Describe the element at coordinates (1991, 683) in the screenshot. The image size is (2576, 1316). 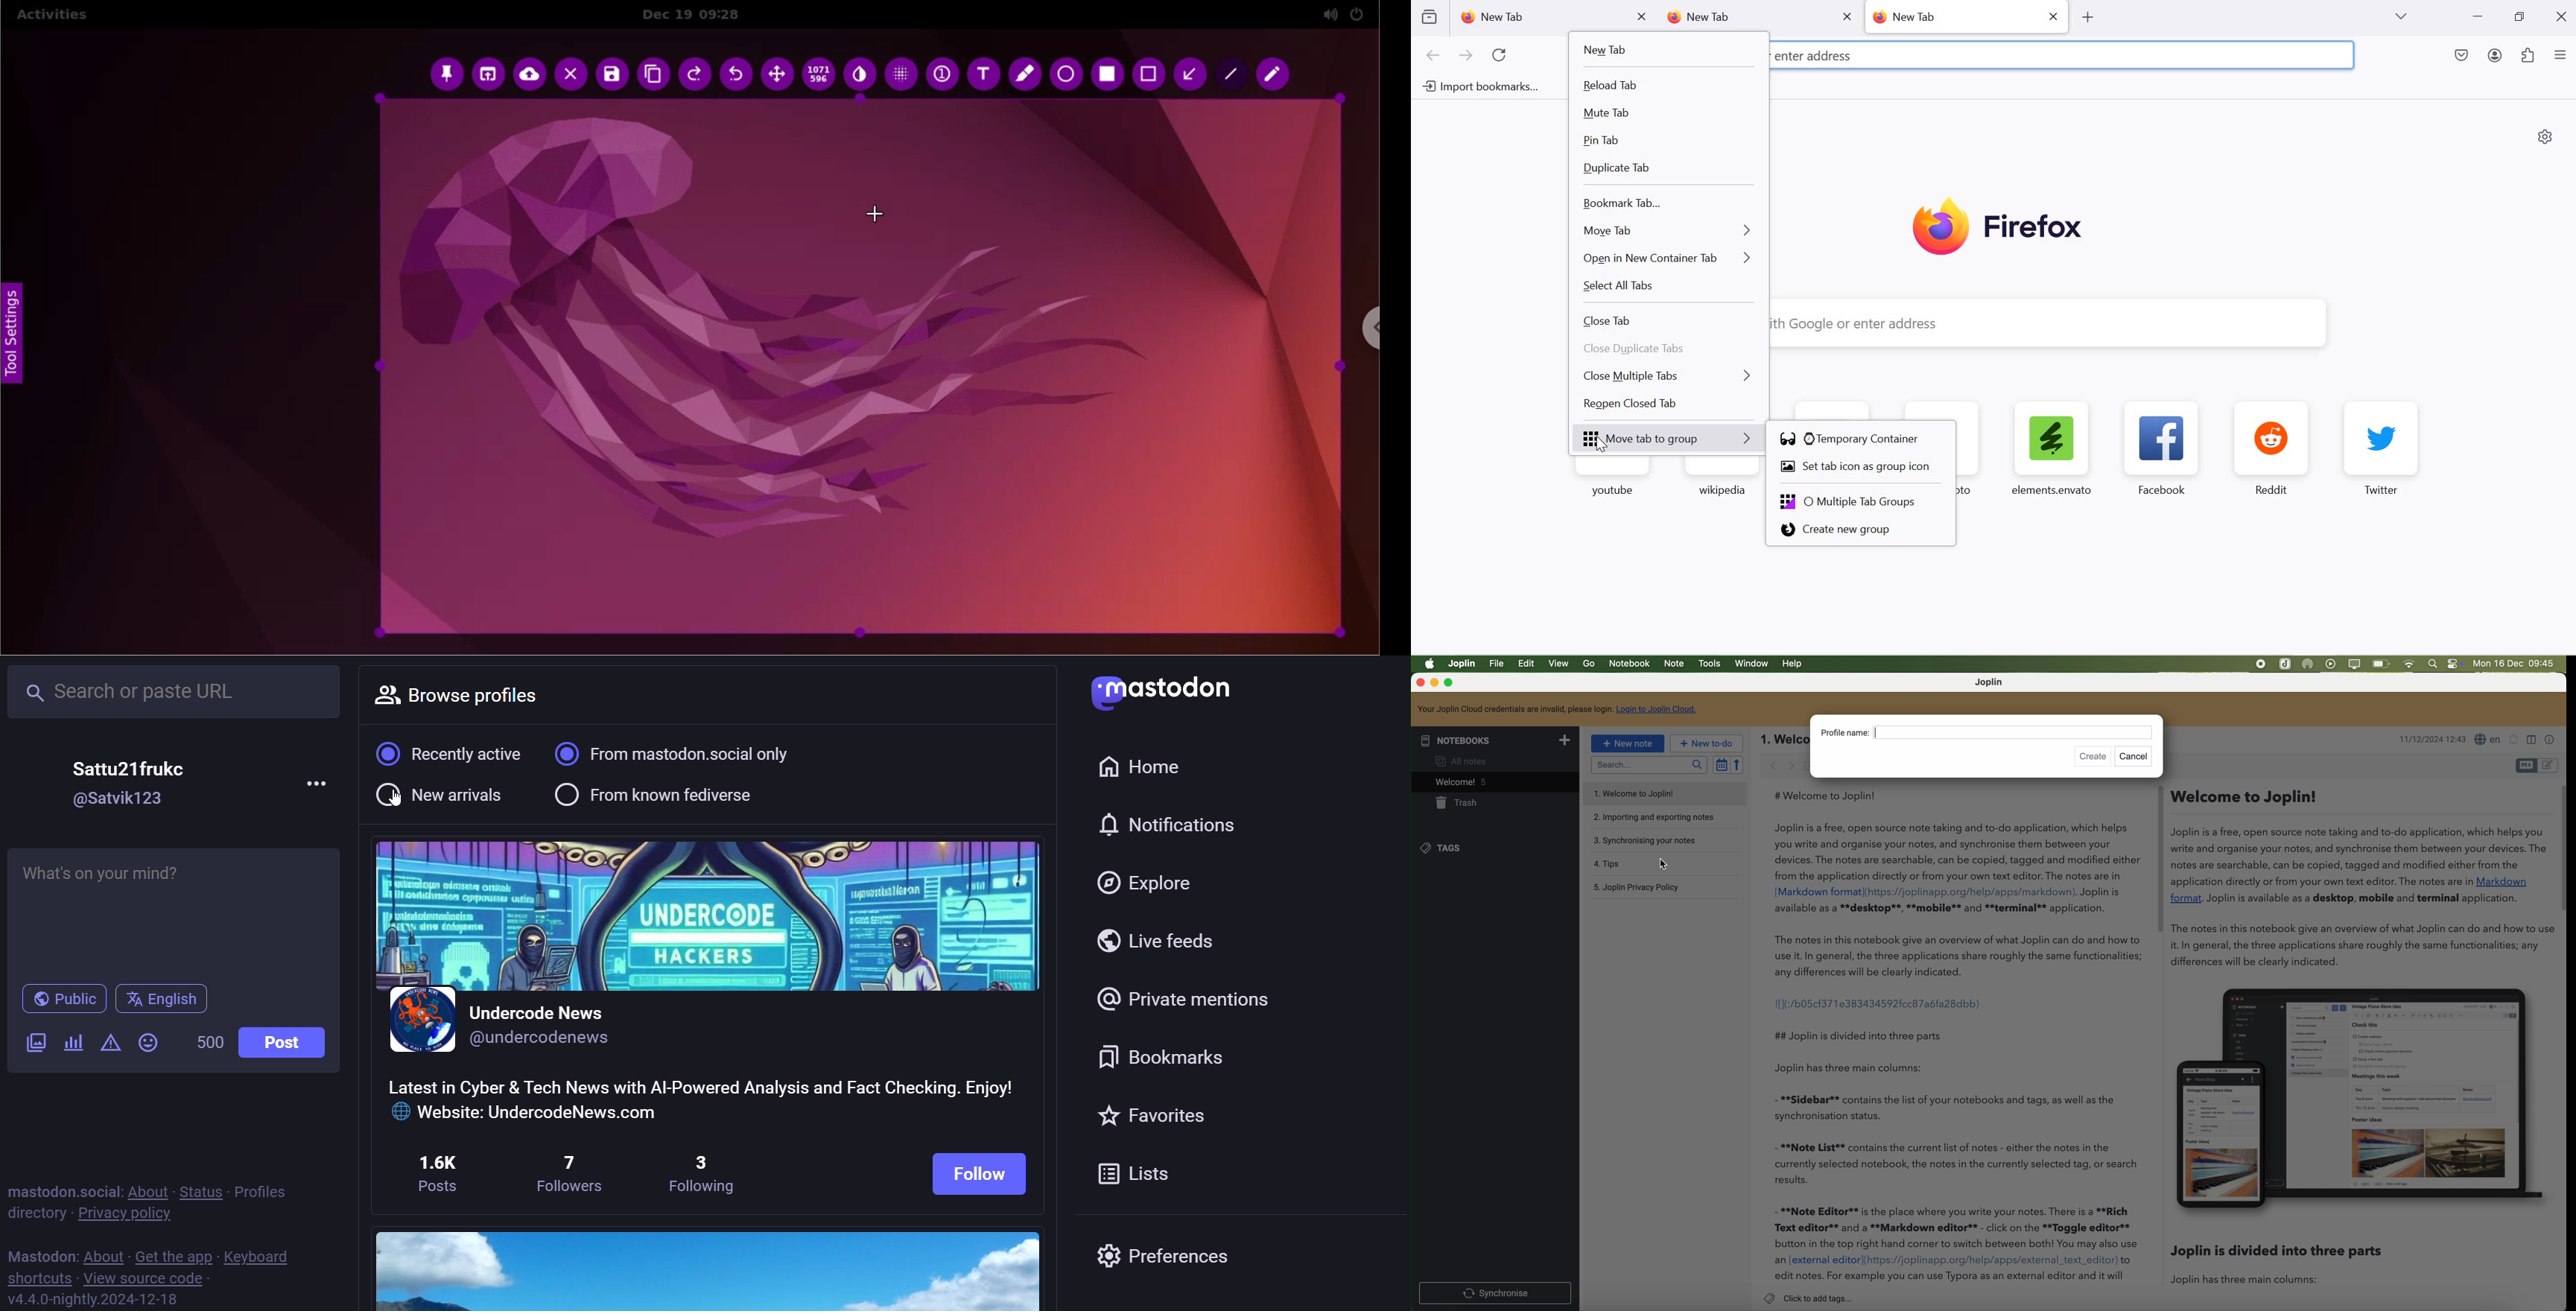
I see `Joplin` at that location.